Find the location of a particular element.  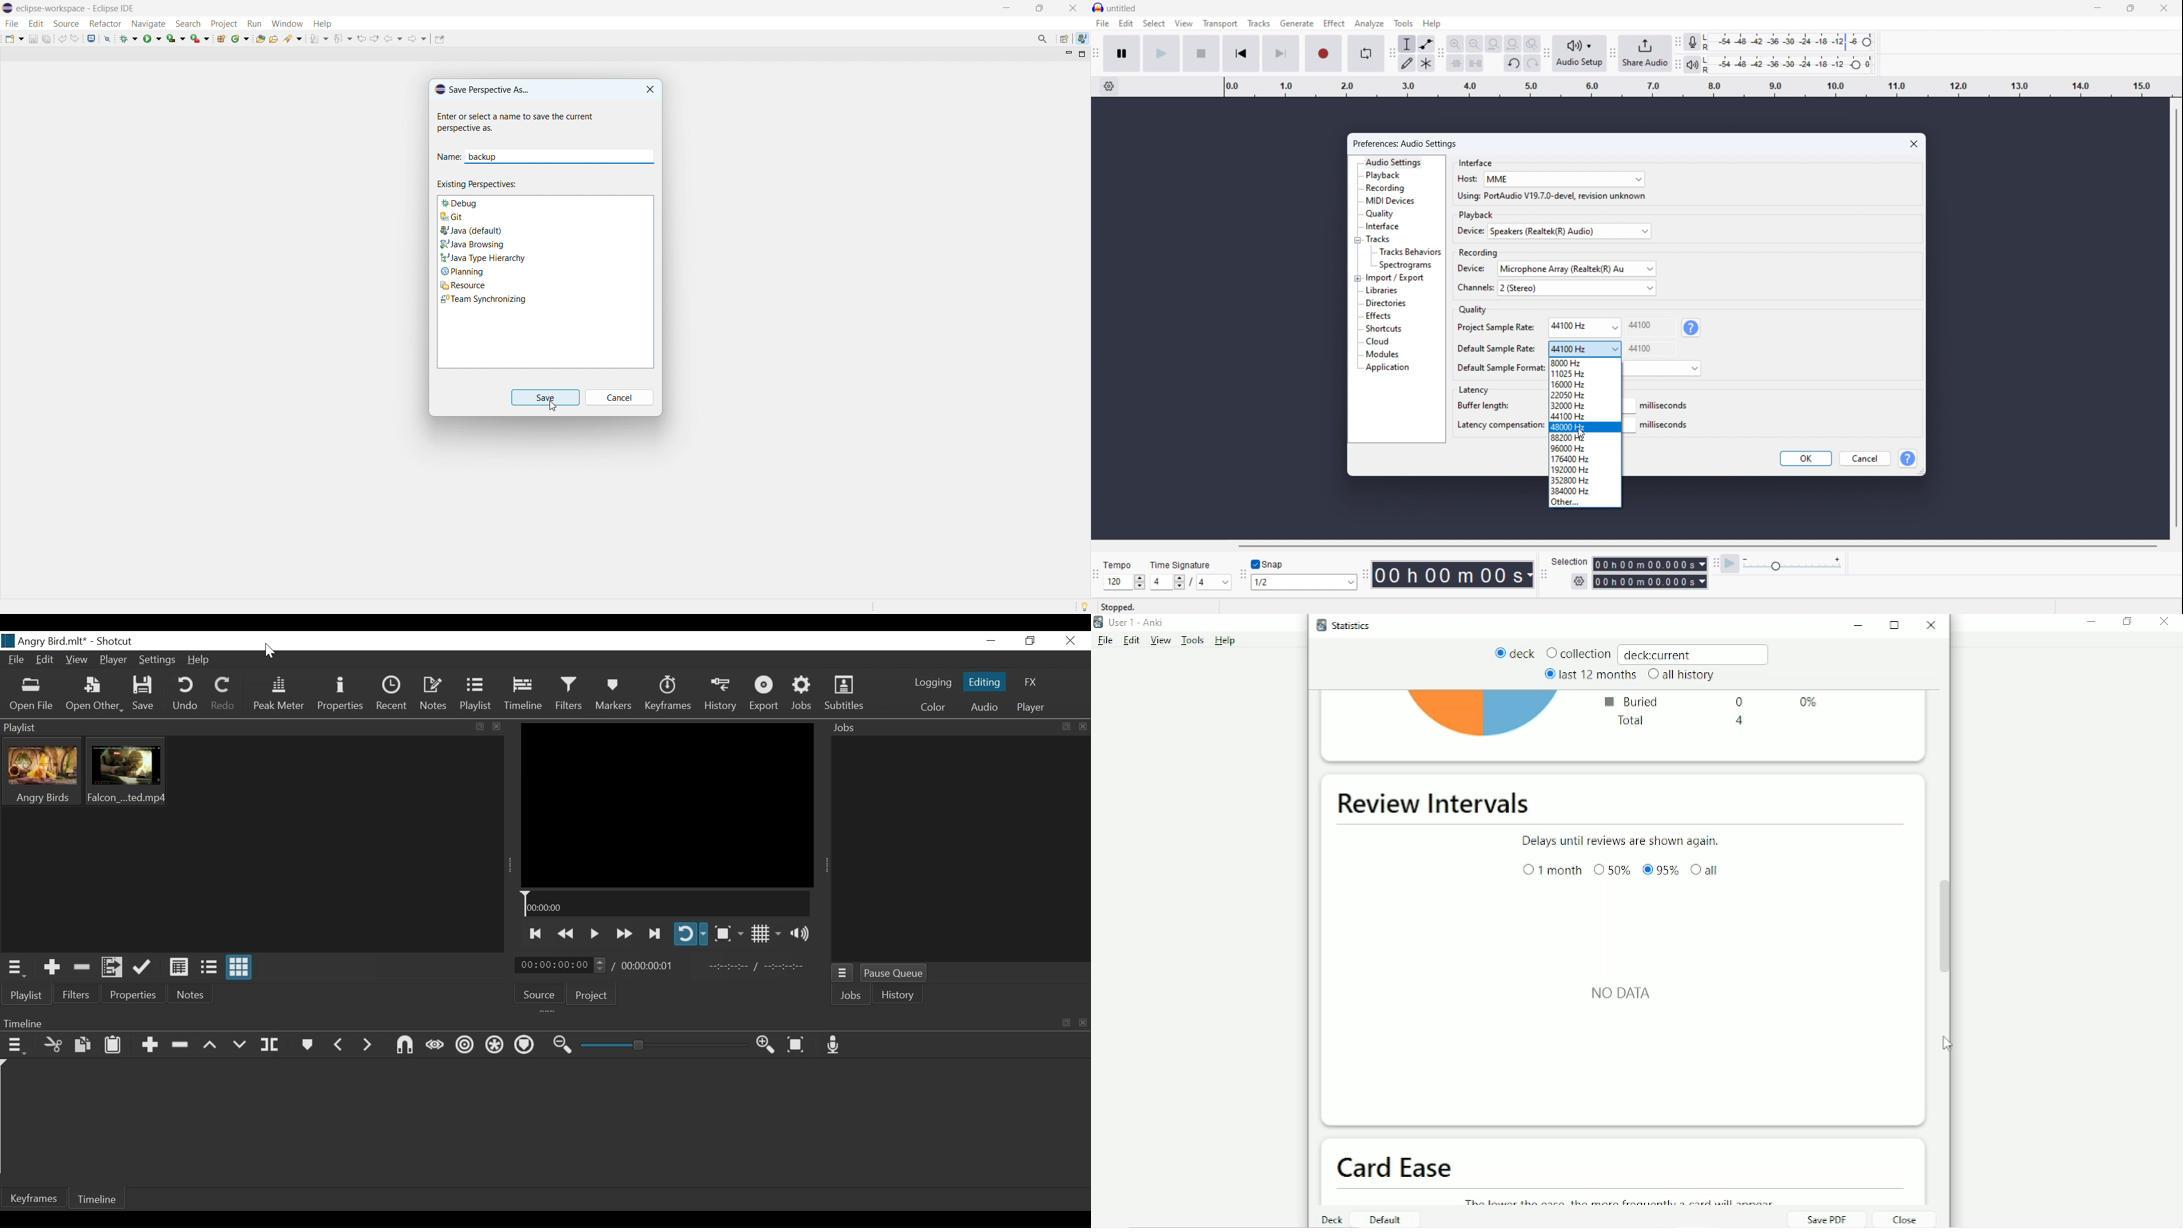

all history is located at coordinates (1680, 675).